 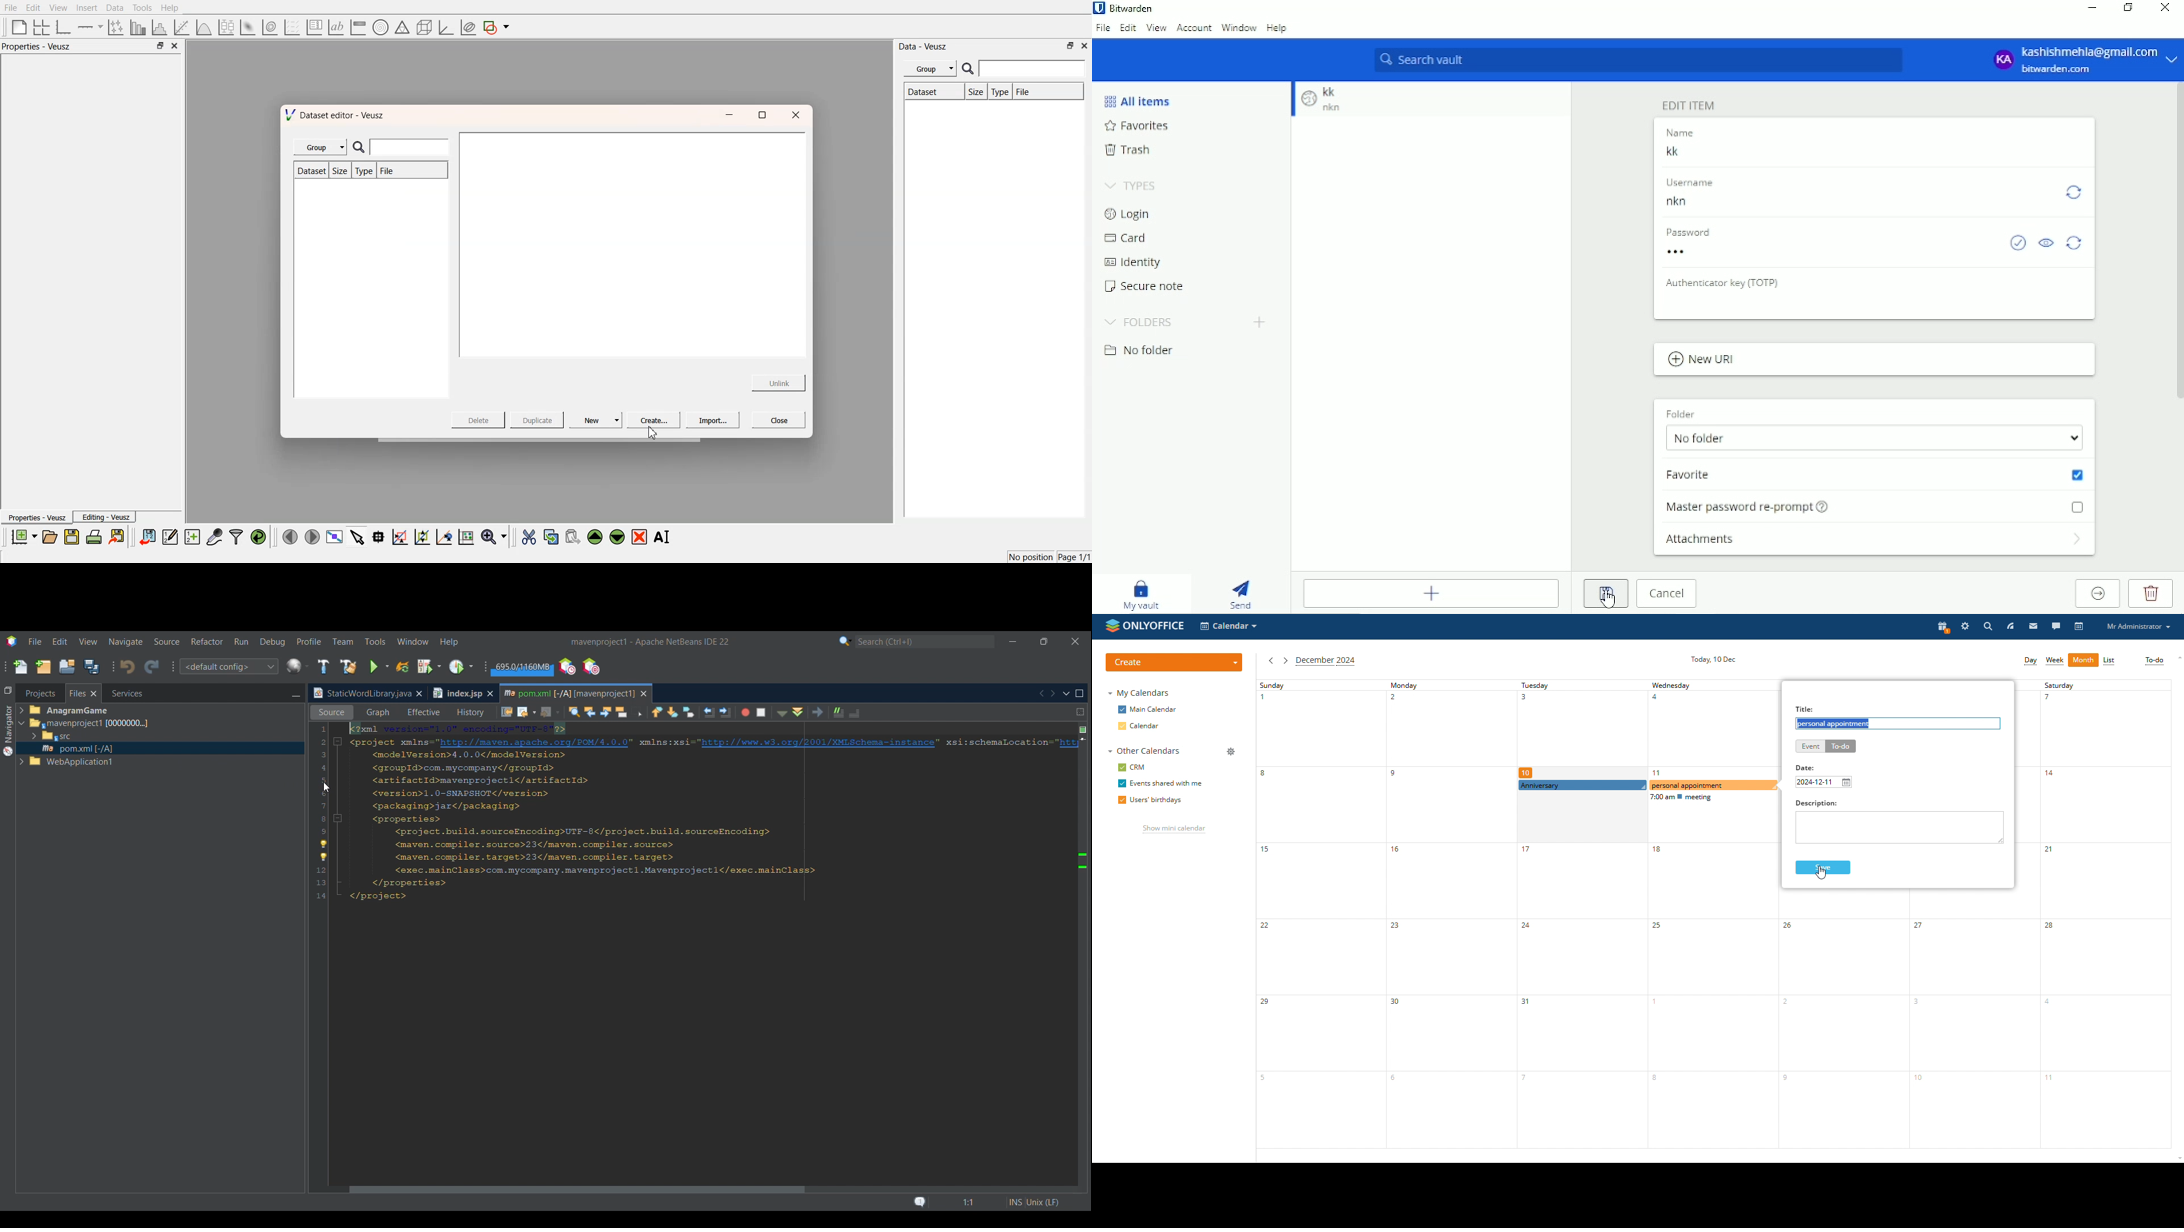 What do you see at coordinates (651, 433) in the screenshot?
I see `cursor` at bounding box center [651, 433].